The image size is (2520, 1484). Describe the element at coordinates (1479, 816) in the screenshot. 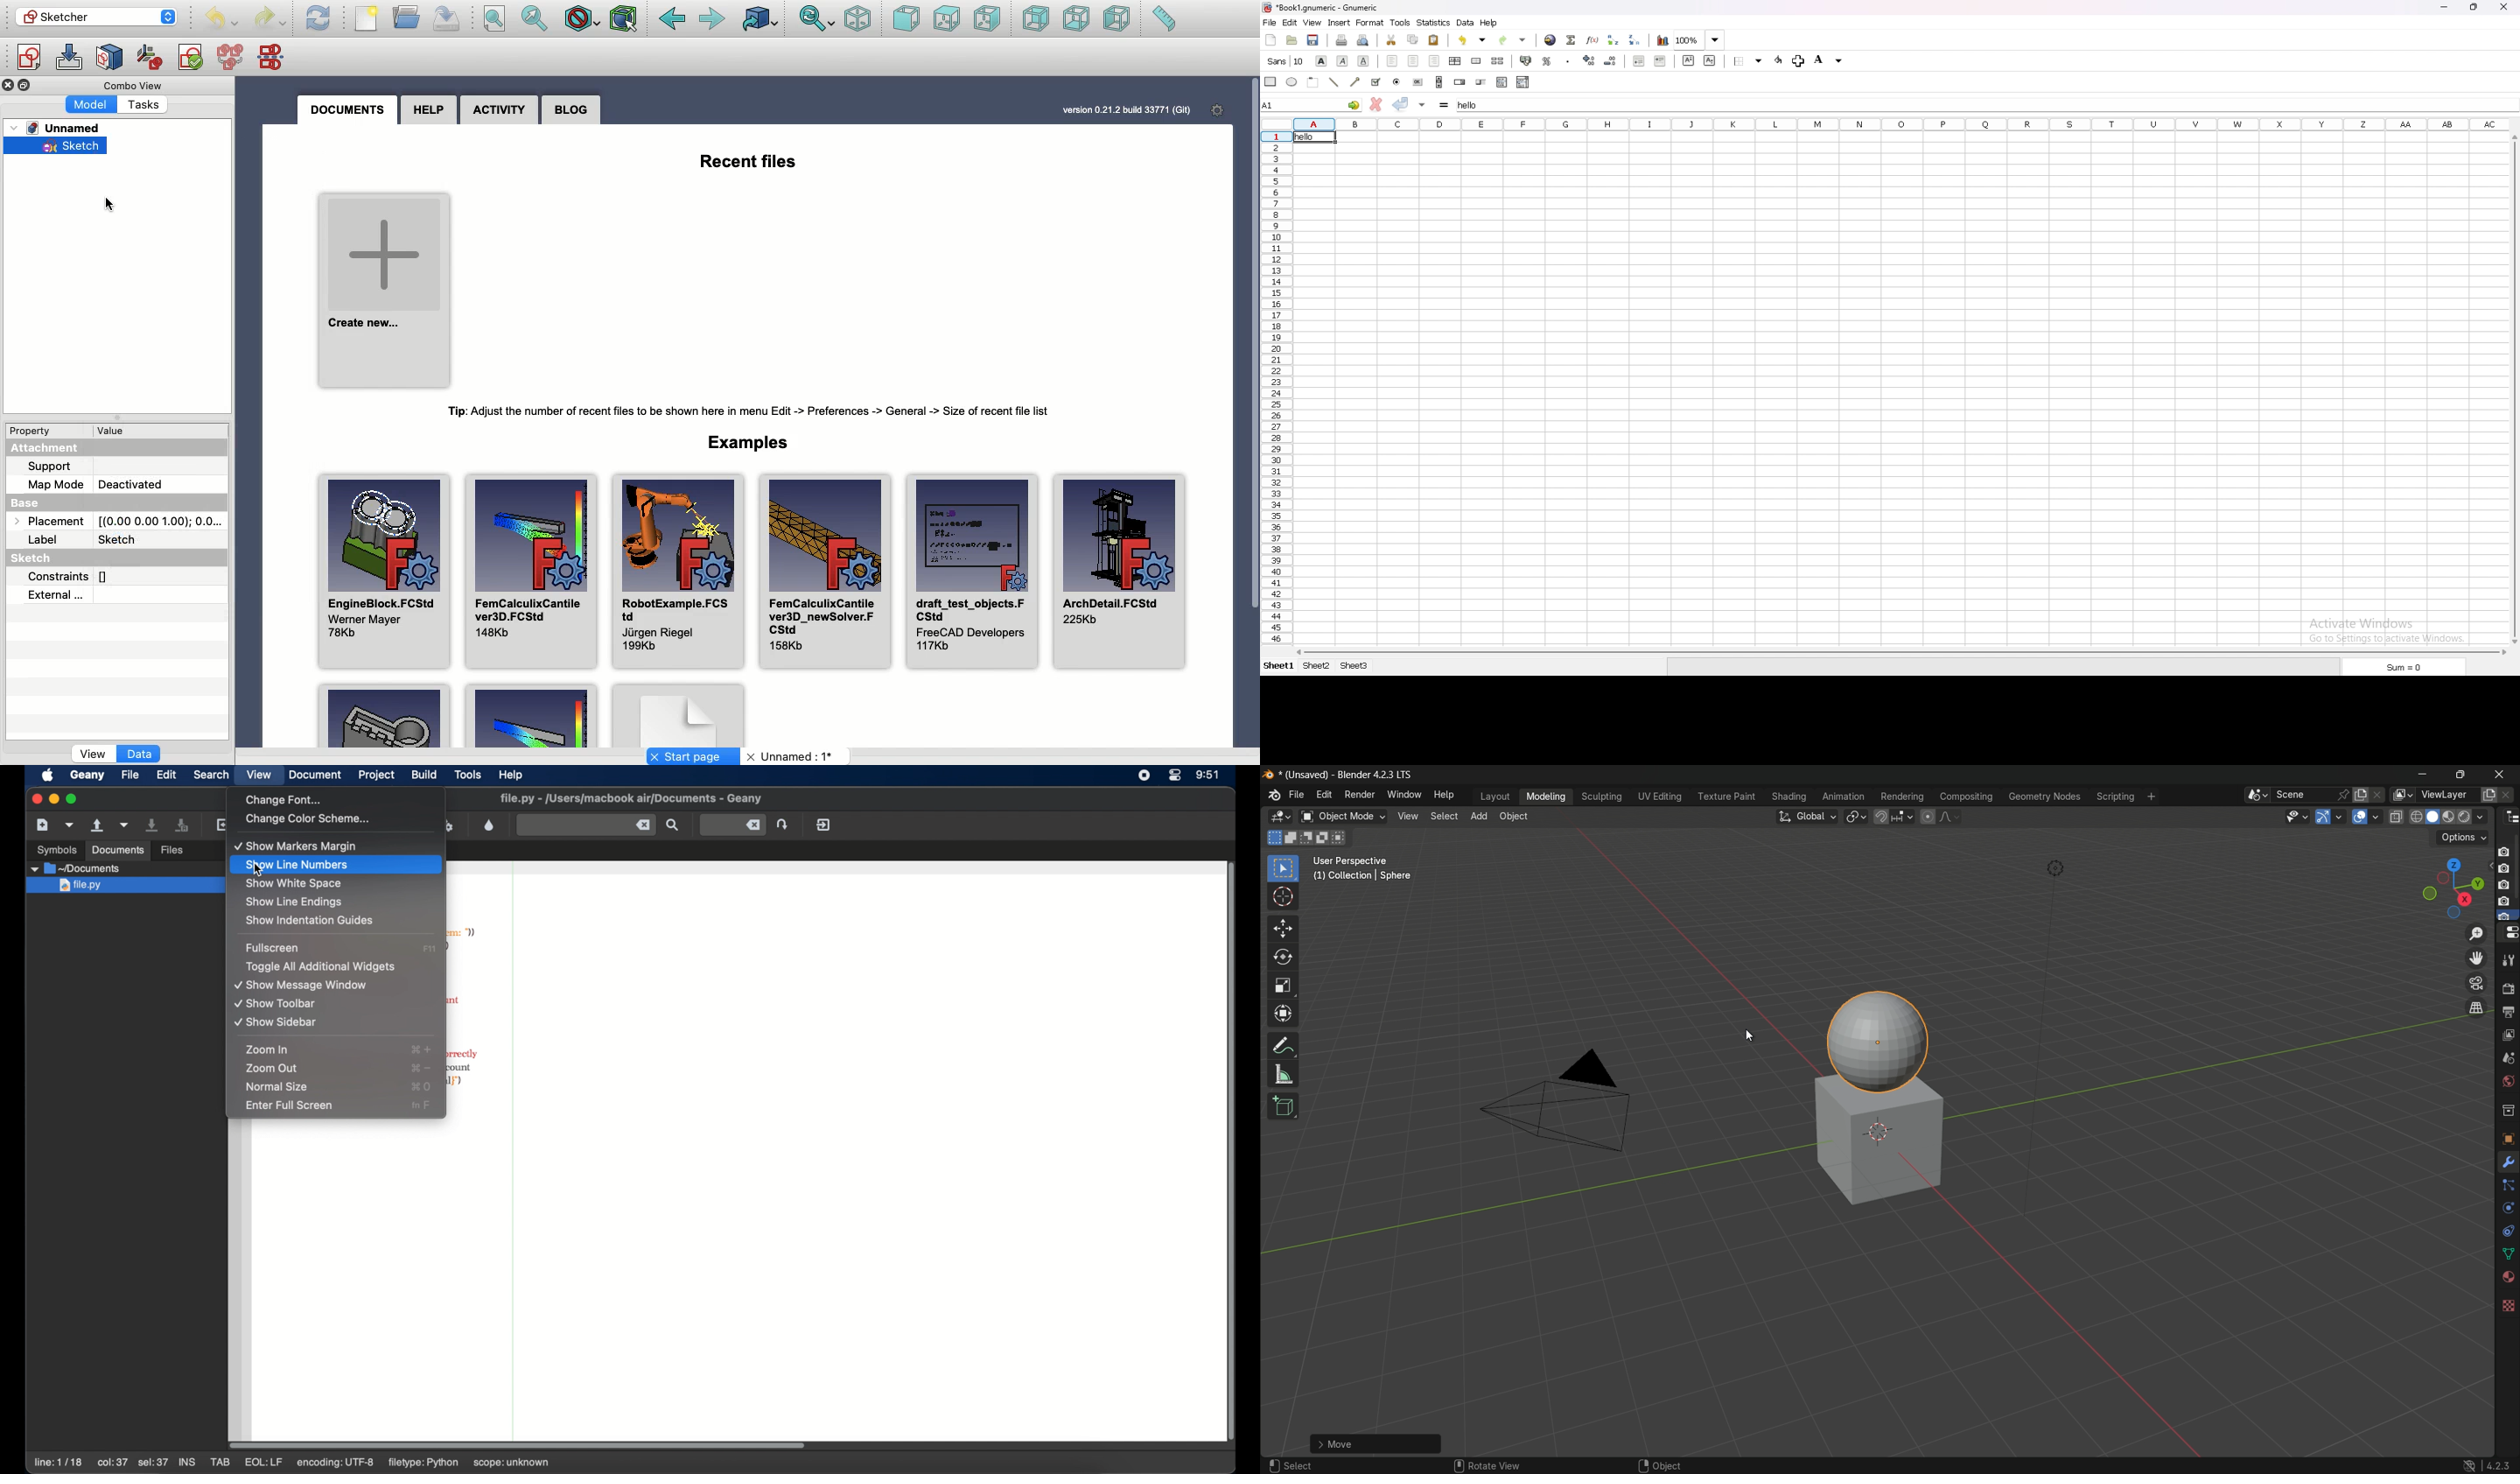

I see `add` at that location.